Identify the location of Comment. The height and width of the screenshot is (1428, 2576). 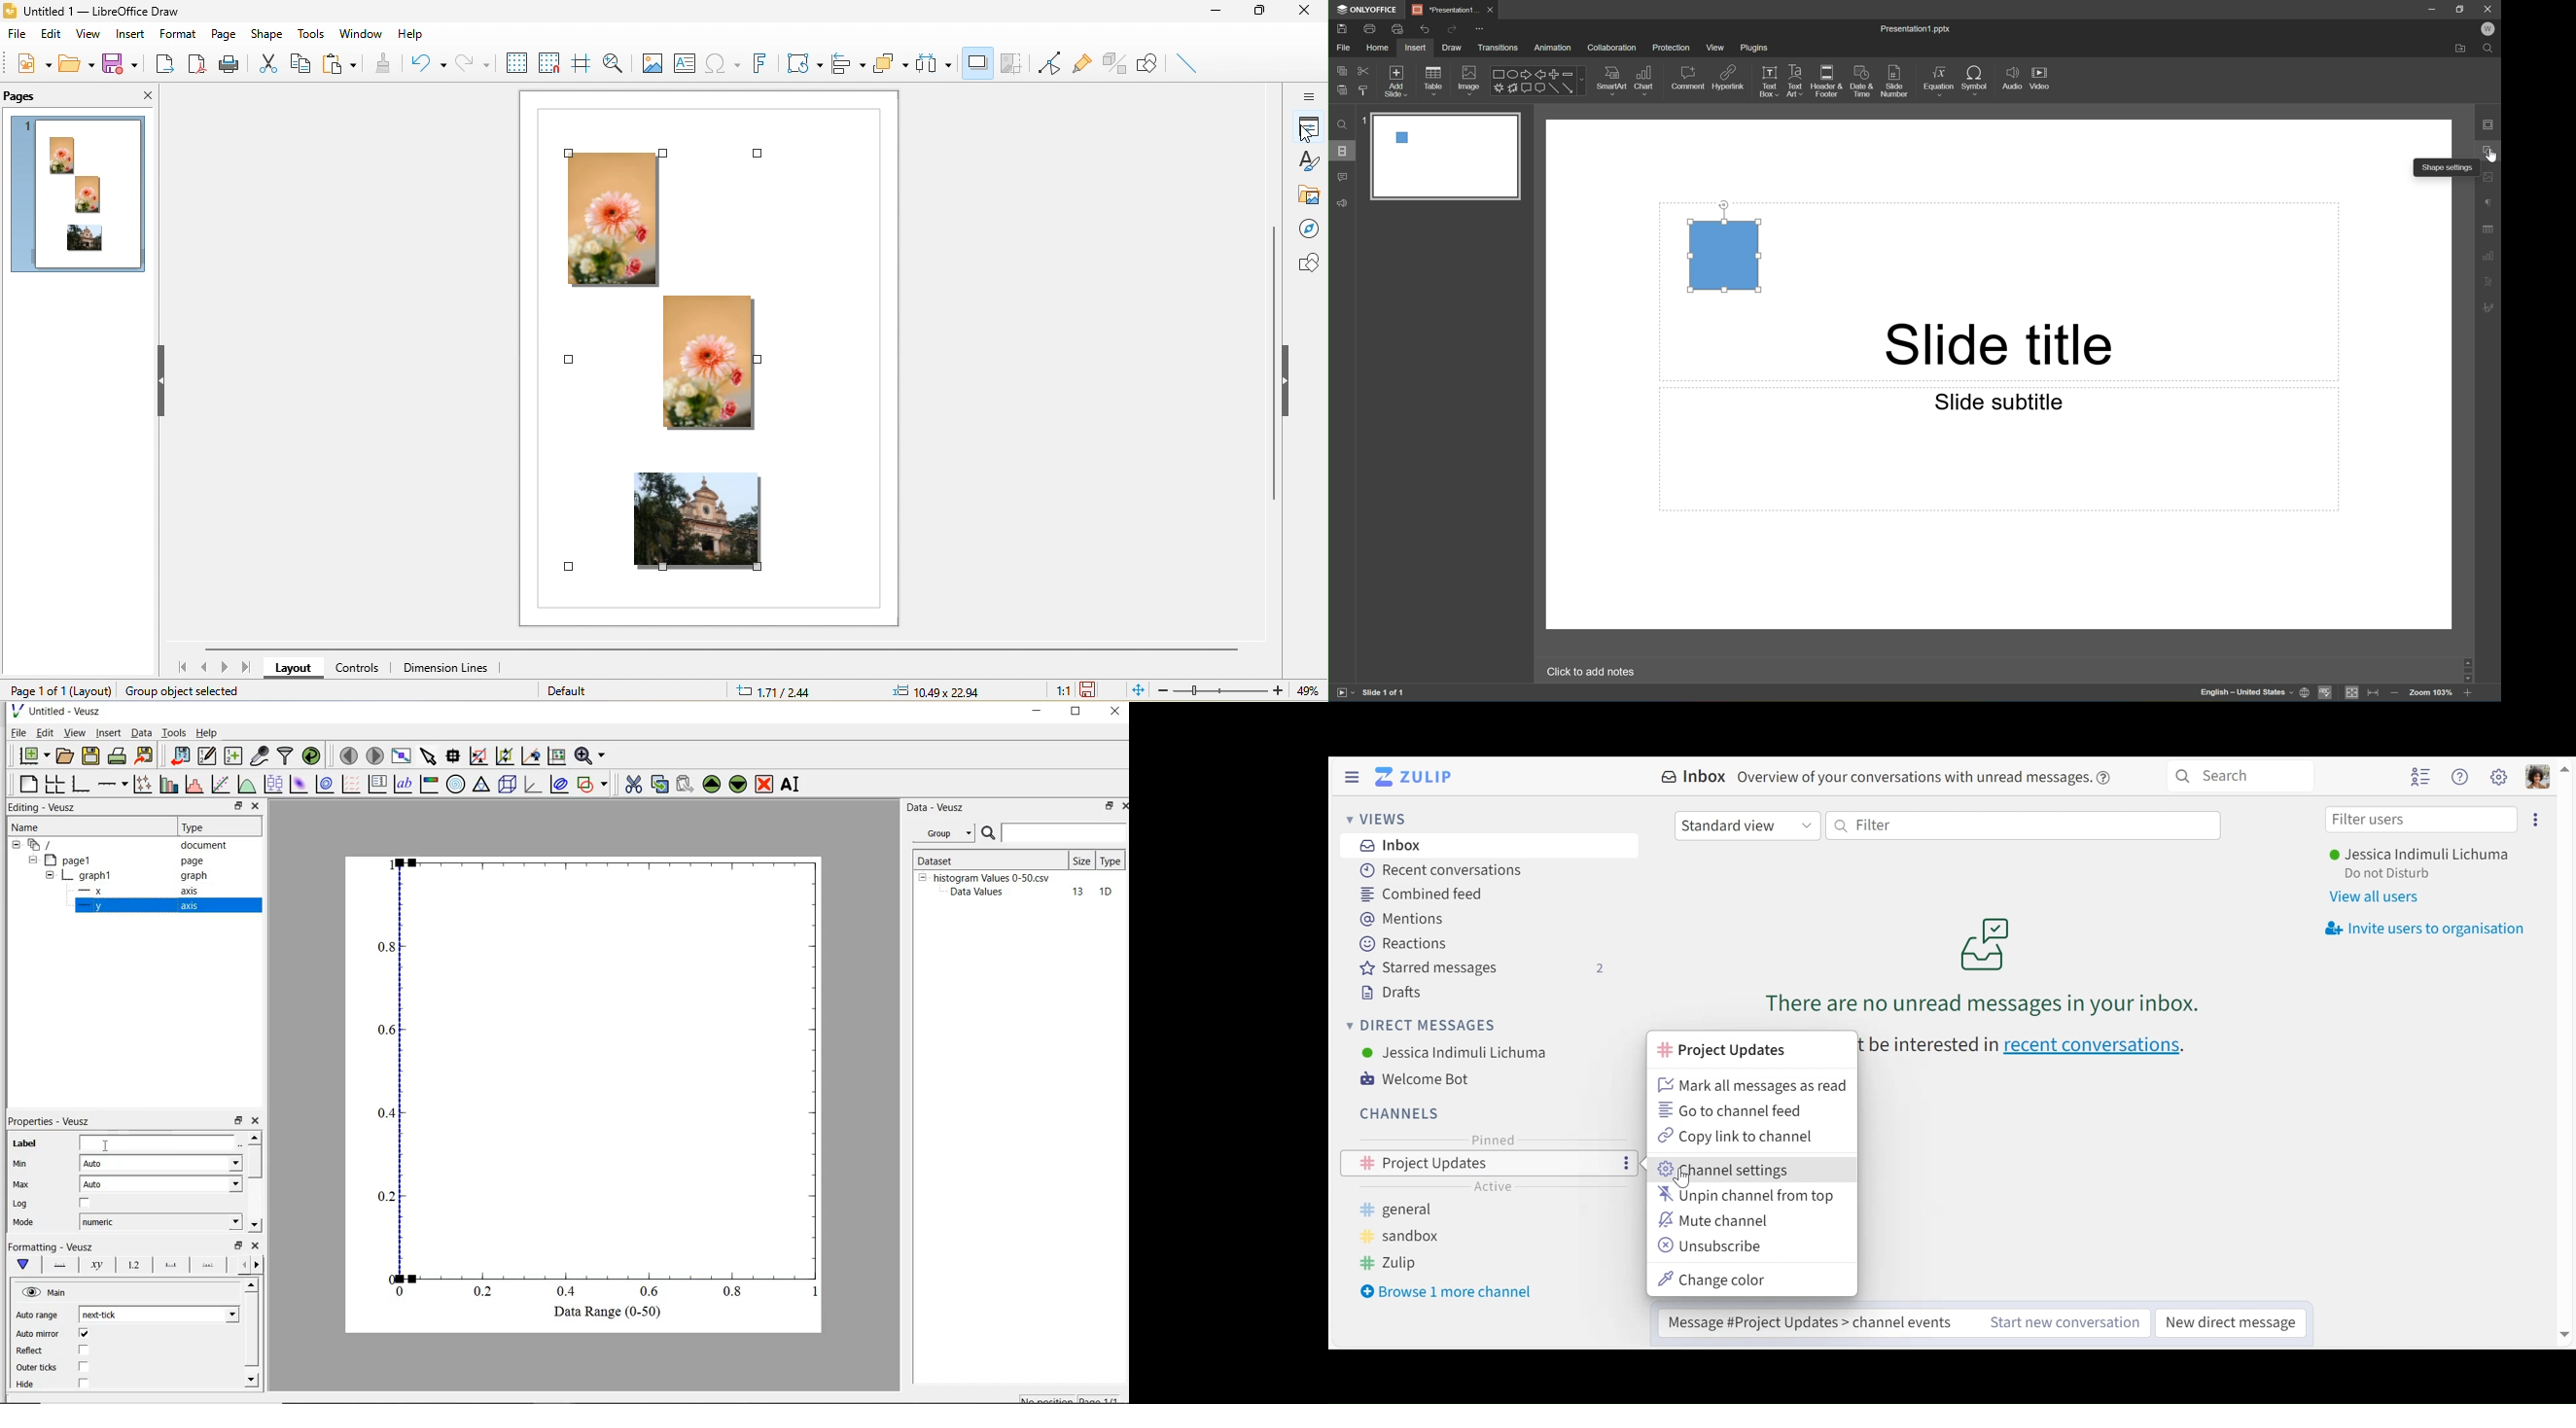
(1343, 178).